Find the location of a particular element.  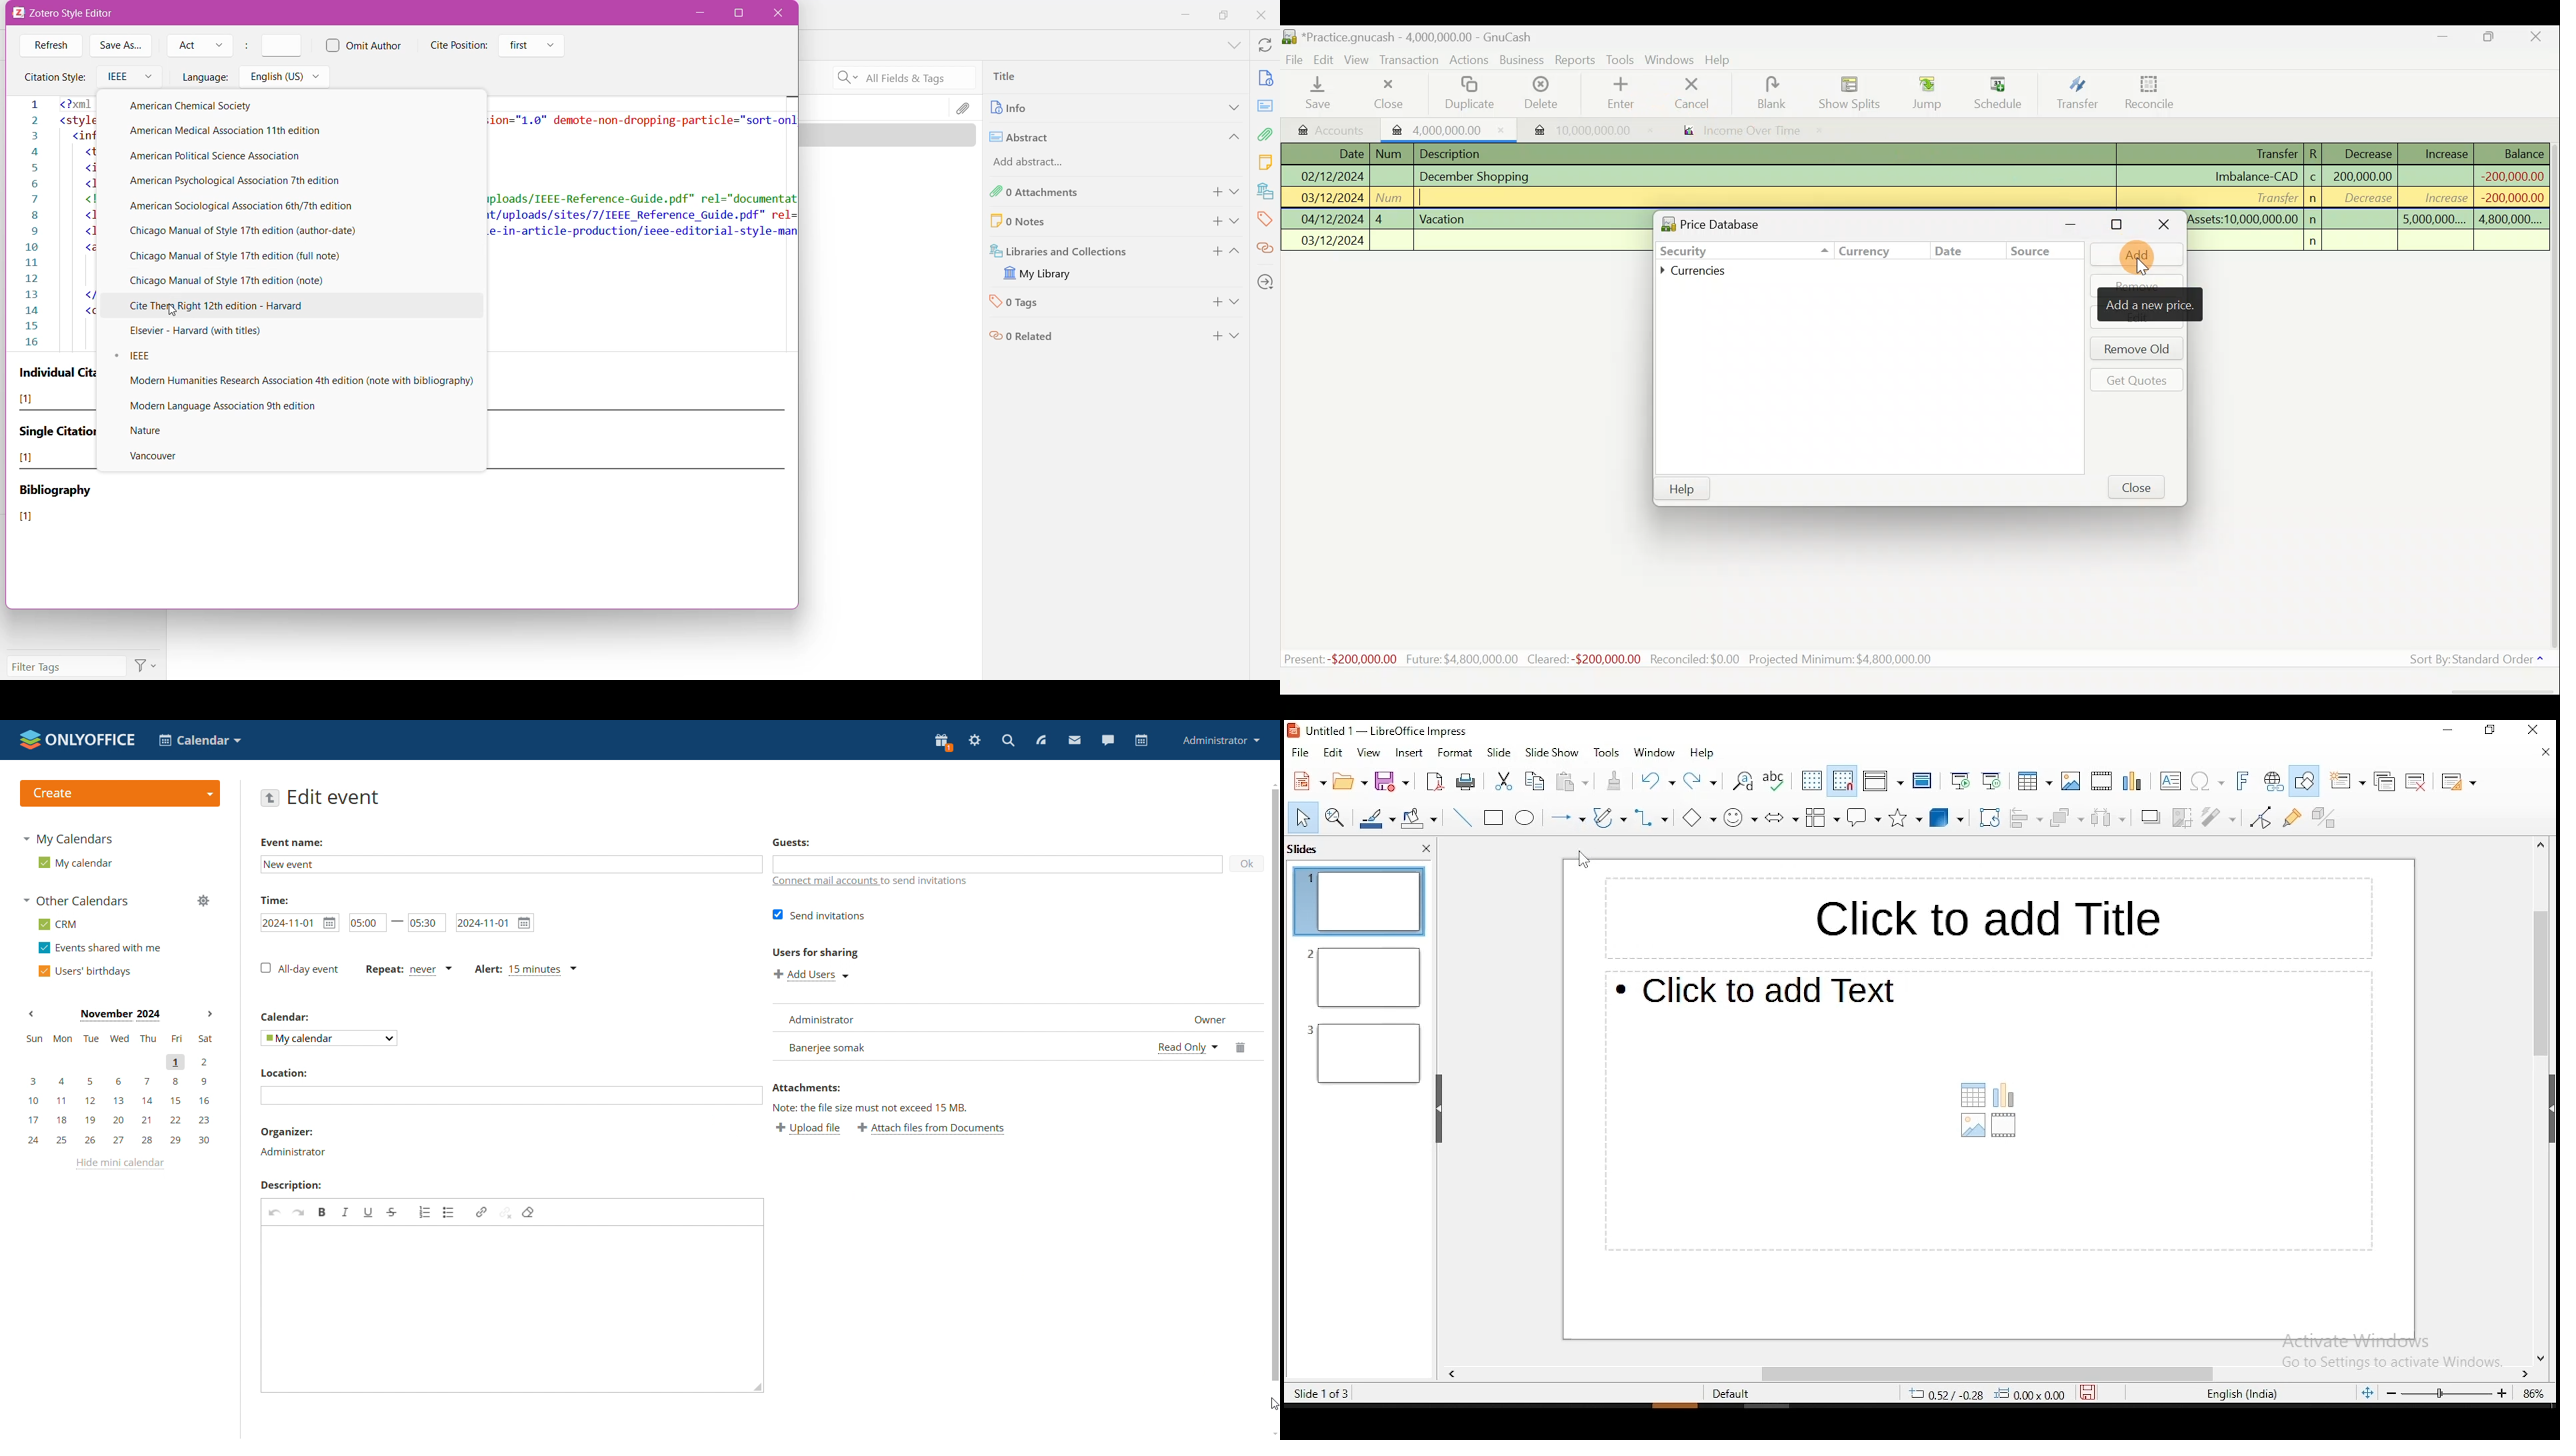

close is located at coordinates (2545, 756).